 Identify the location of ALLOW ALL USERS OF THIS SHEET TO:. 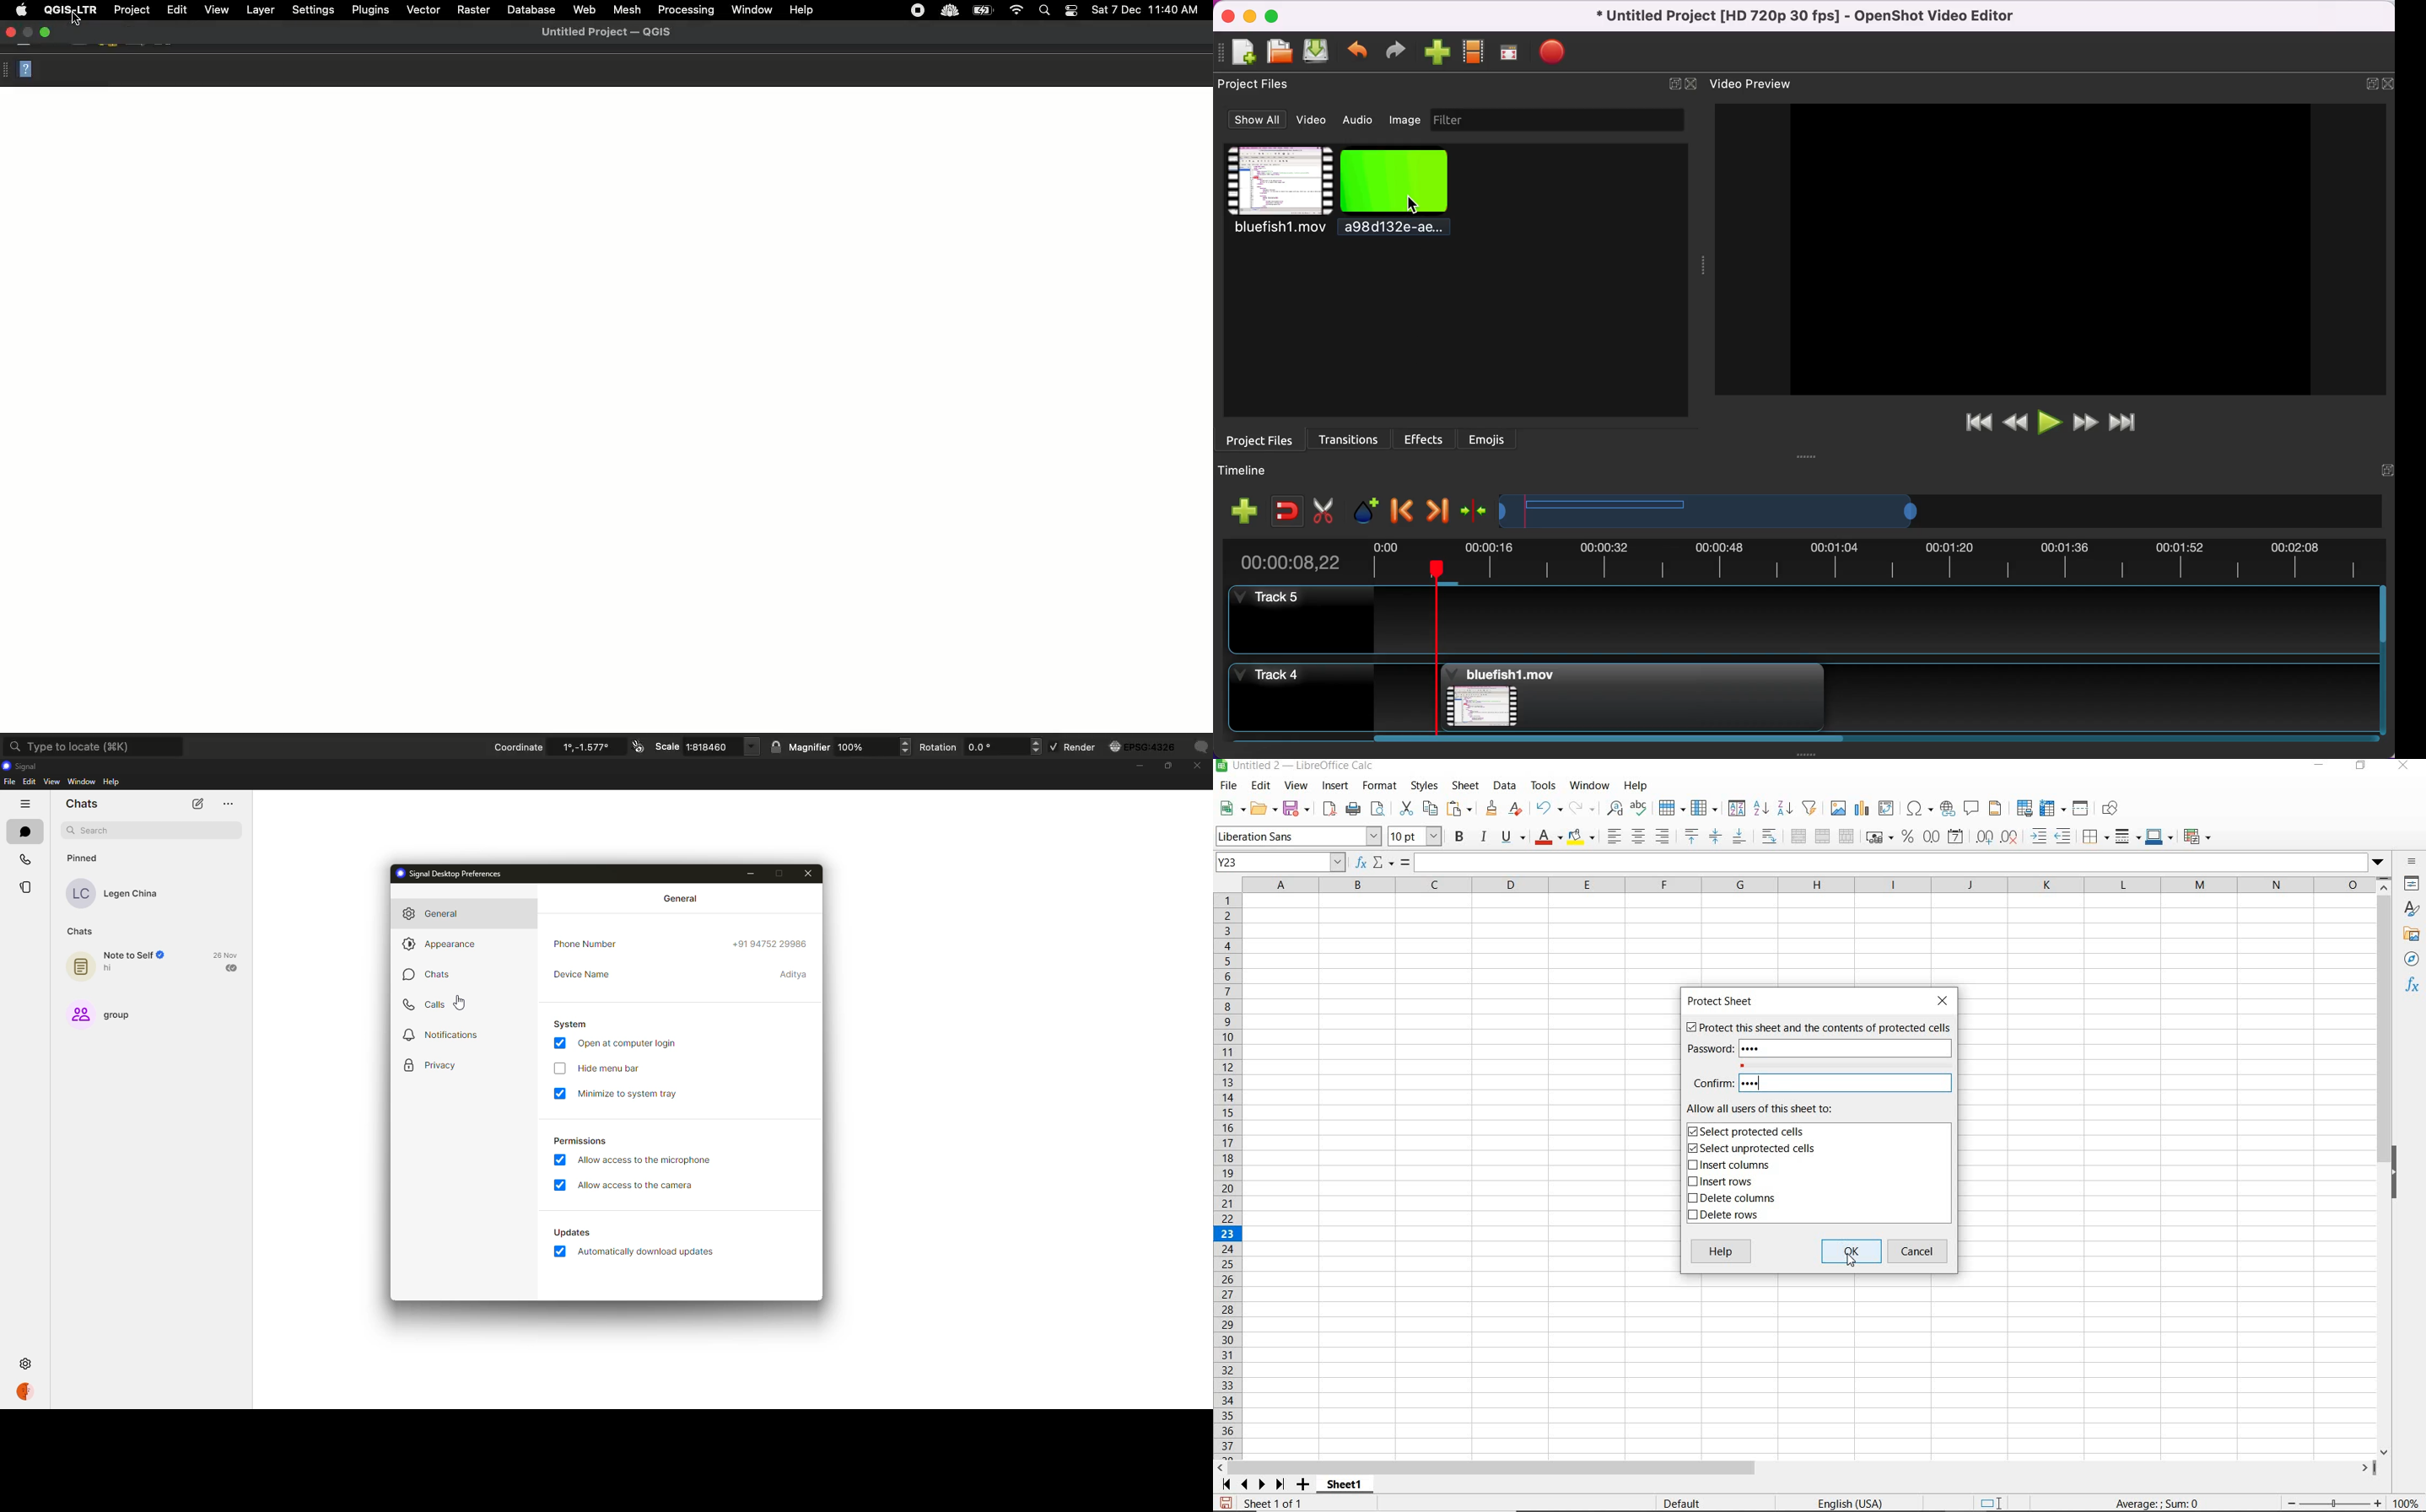
(1775, 1109).